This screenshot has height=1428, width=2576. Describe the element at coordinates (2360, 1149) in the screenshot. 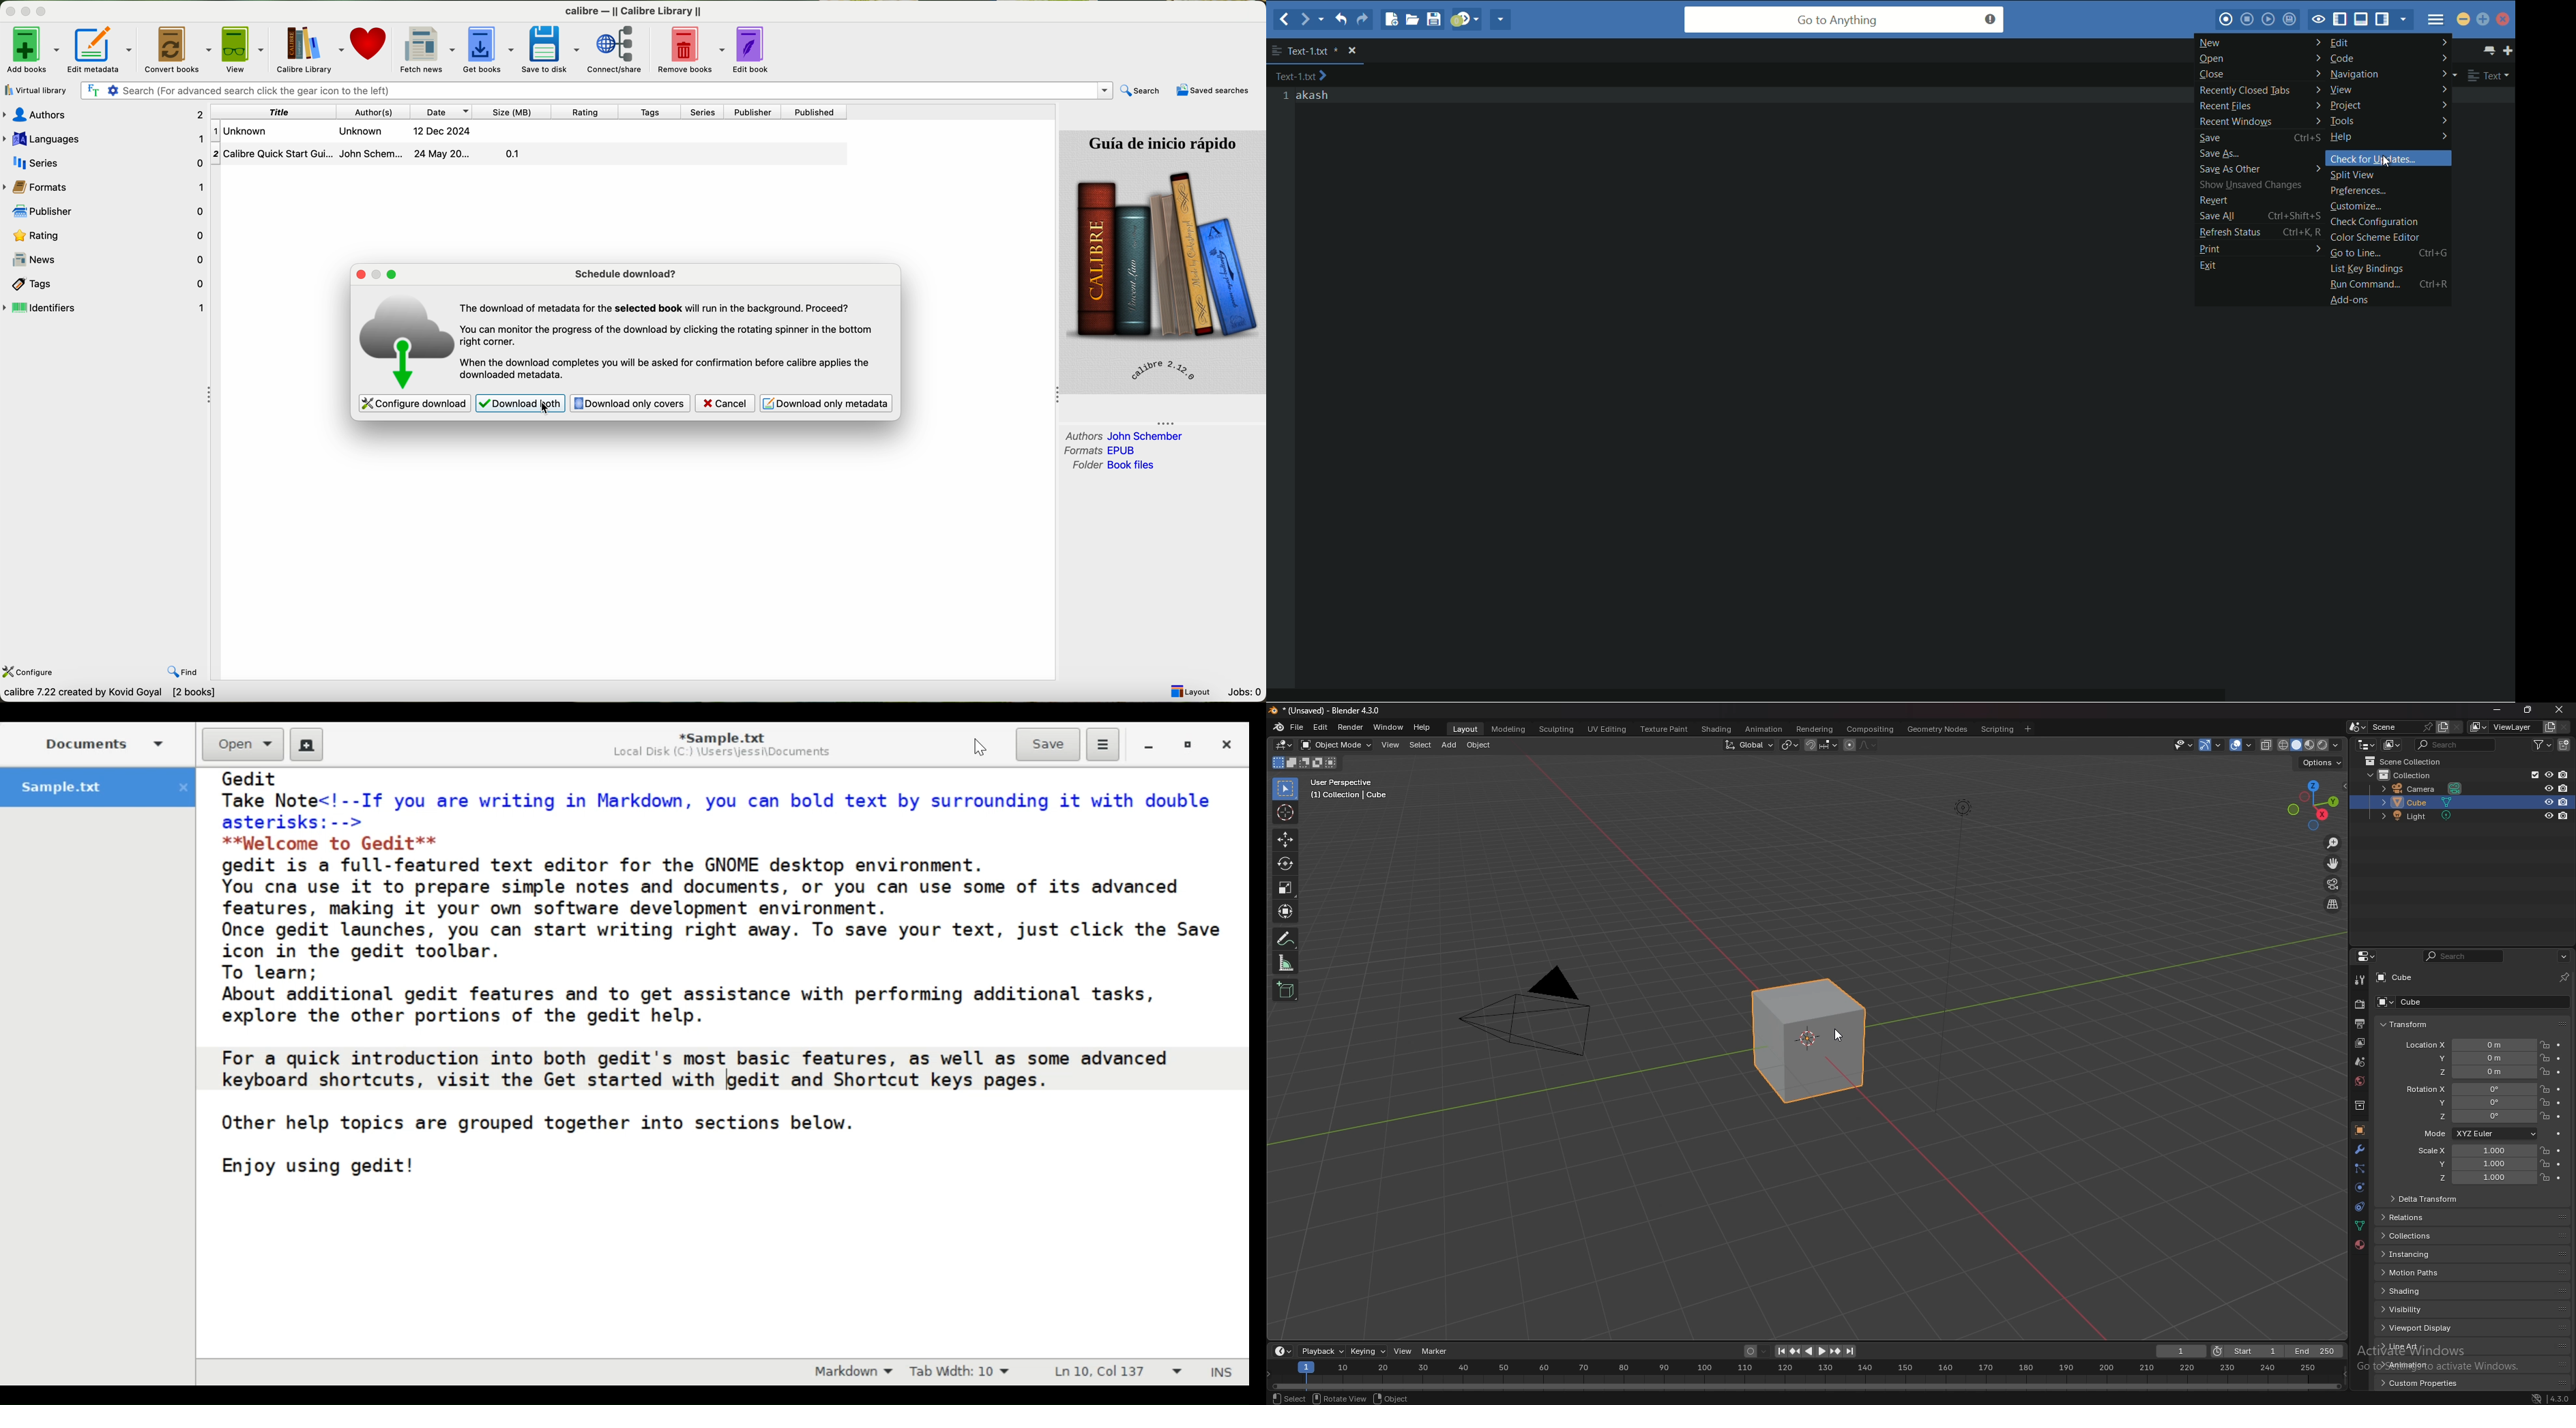

I see `modifier` at that location.